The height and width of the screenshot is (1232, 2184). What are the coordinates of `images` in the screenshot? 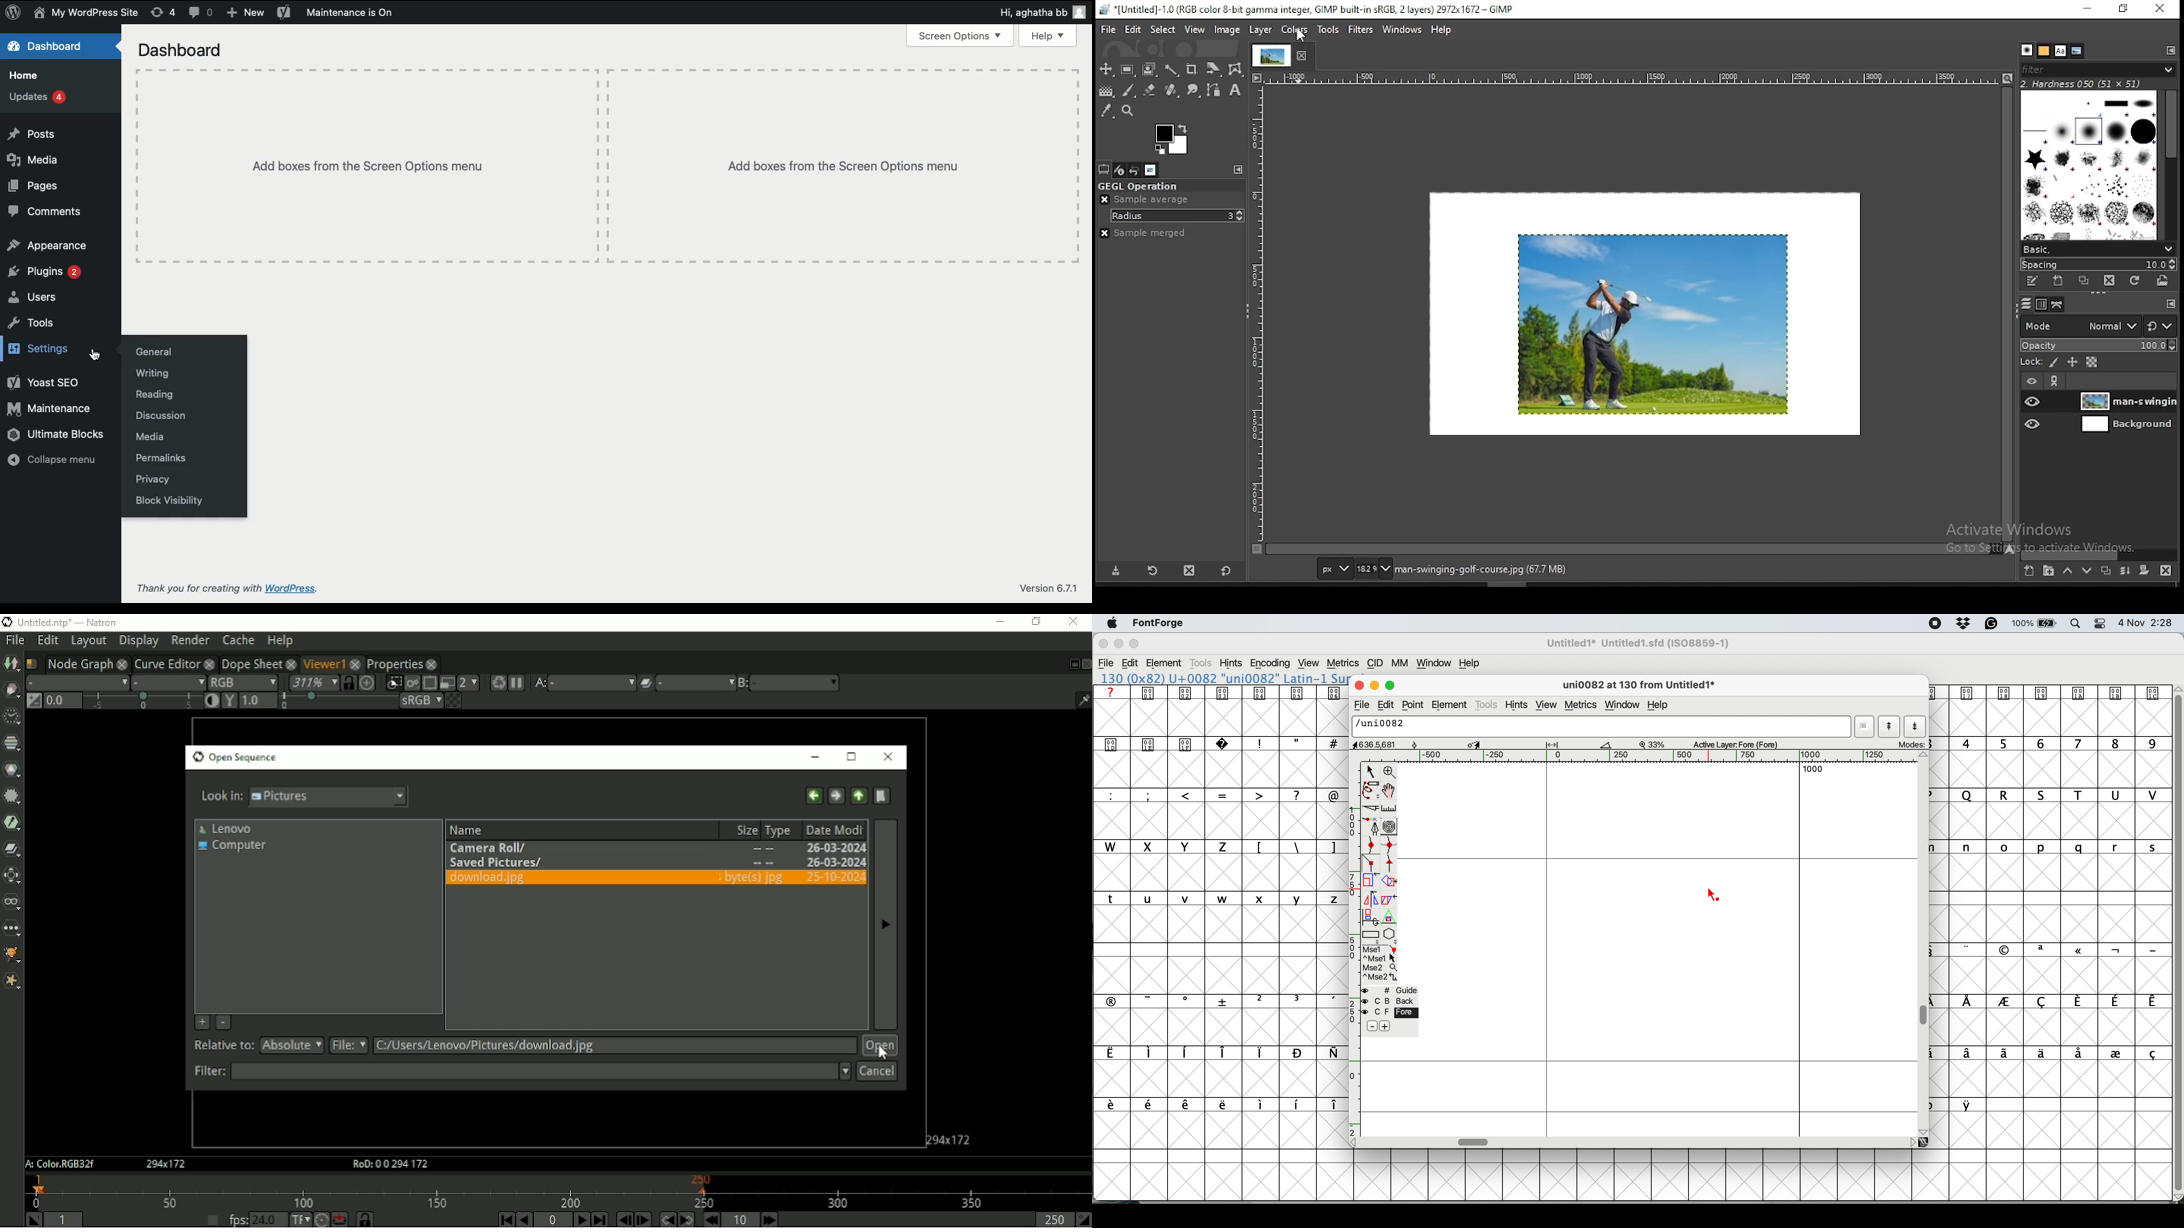 It's located at (1150, 171).